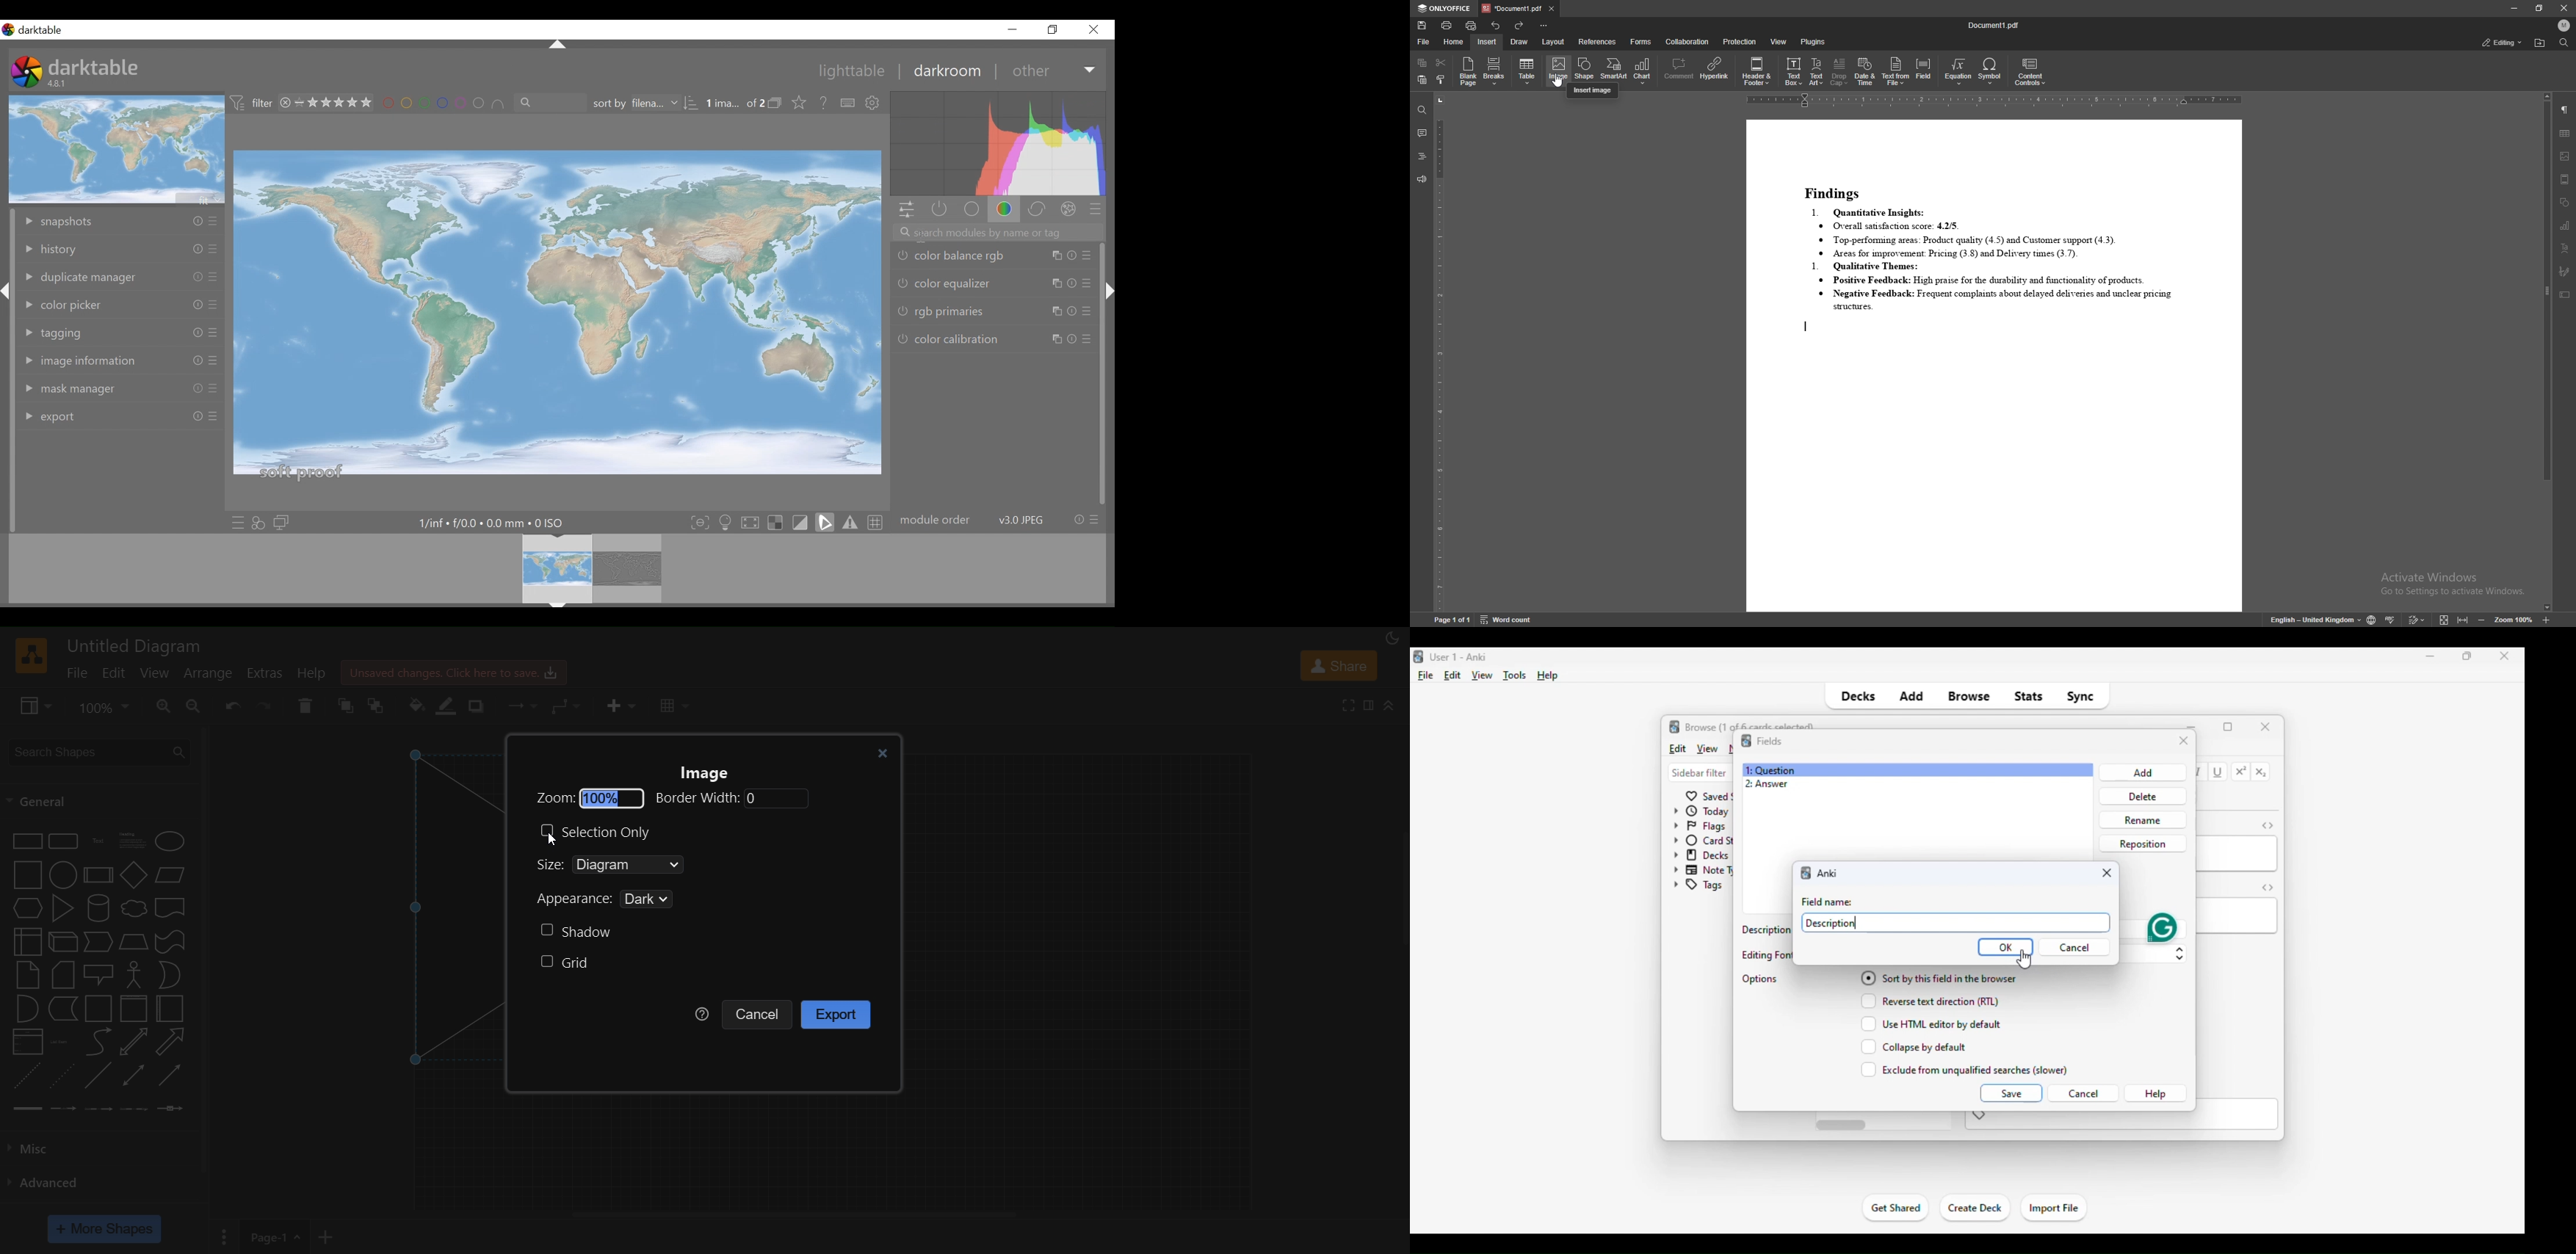  I want to click on edit, so click(1677, 748).